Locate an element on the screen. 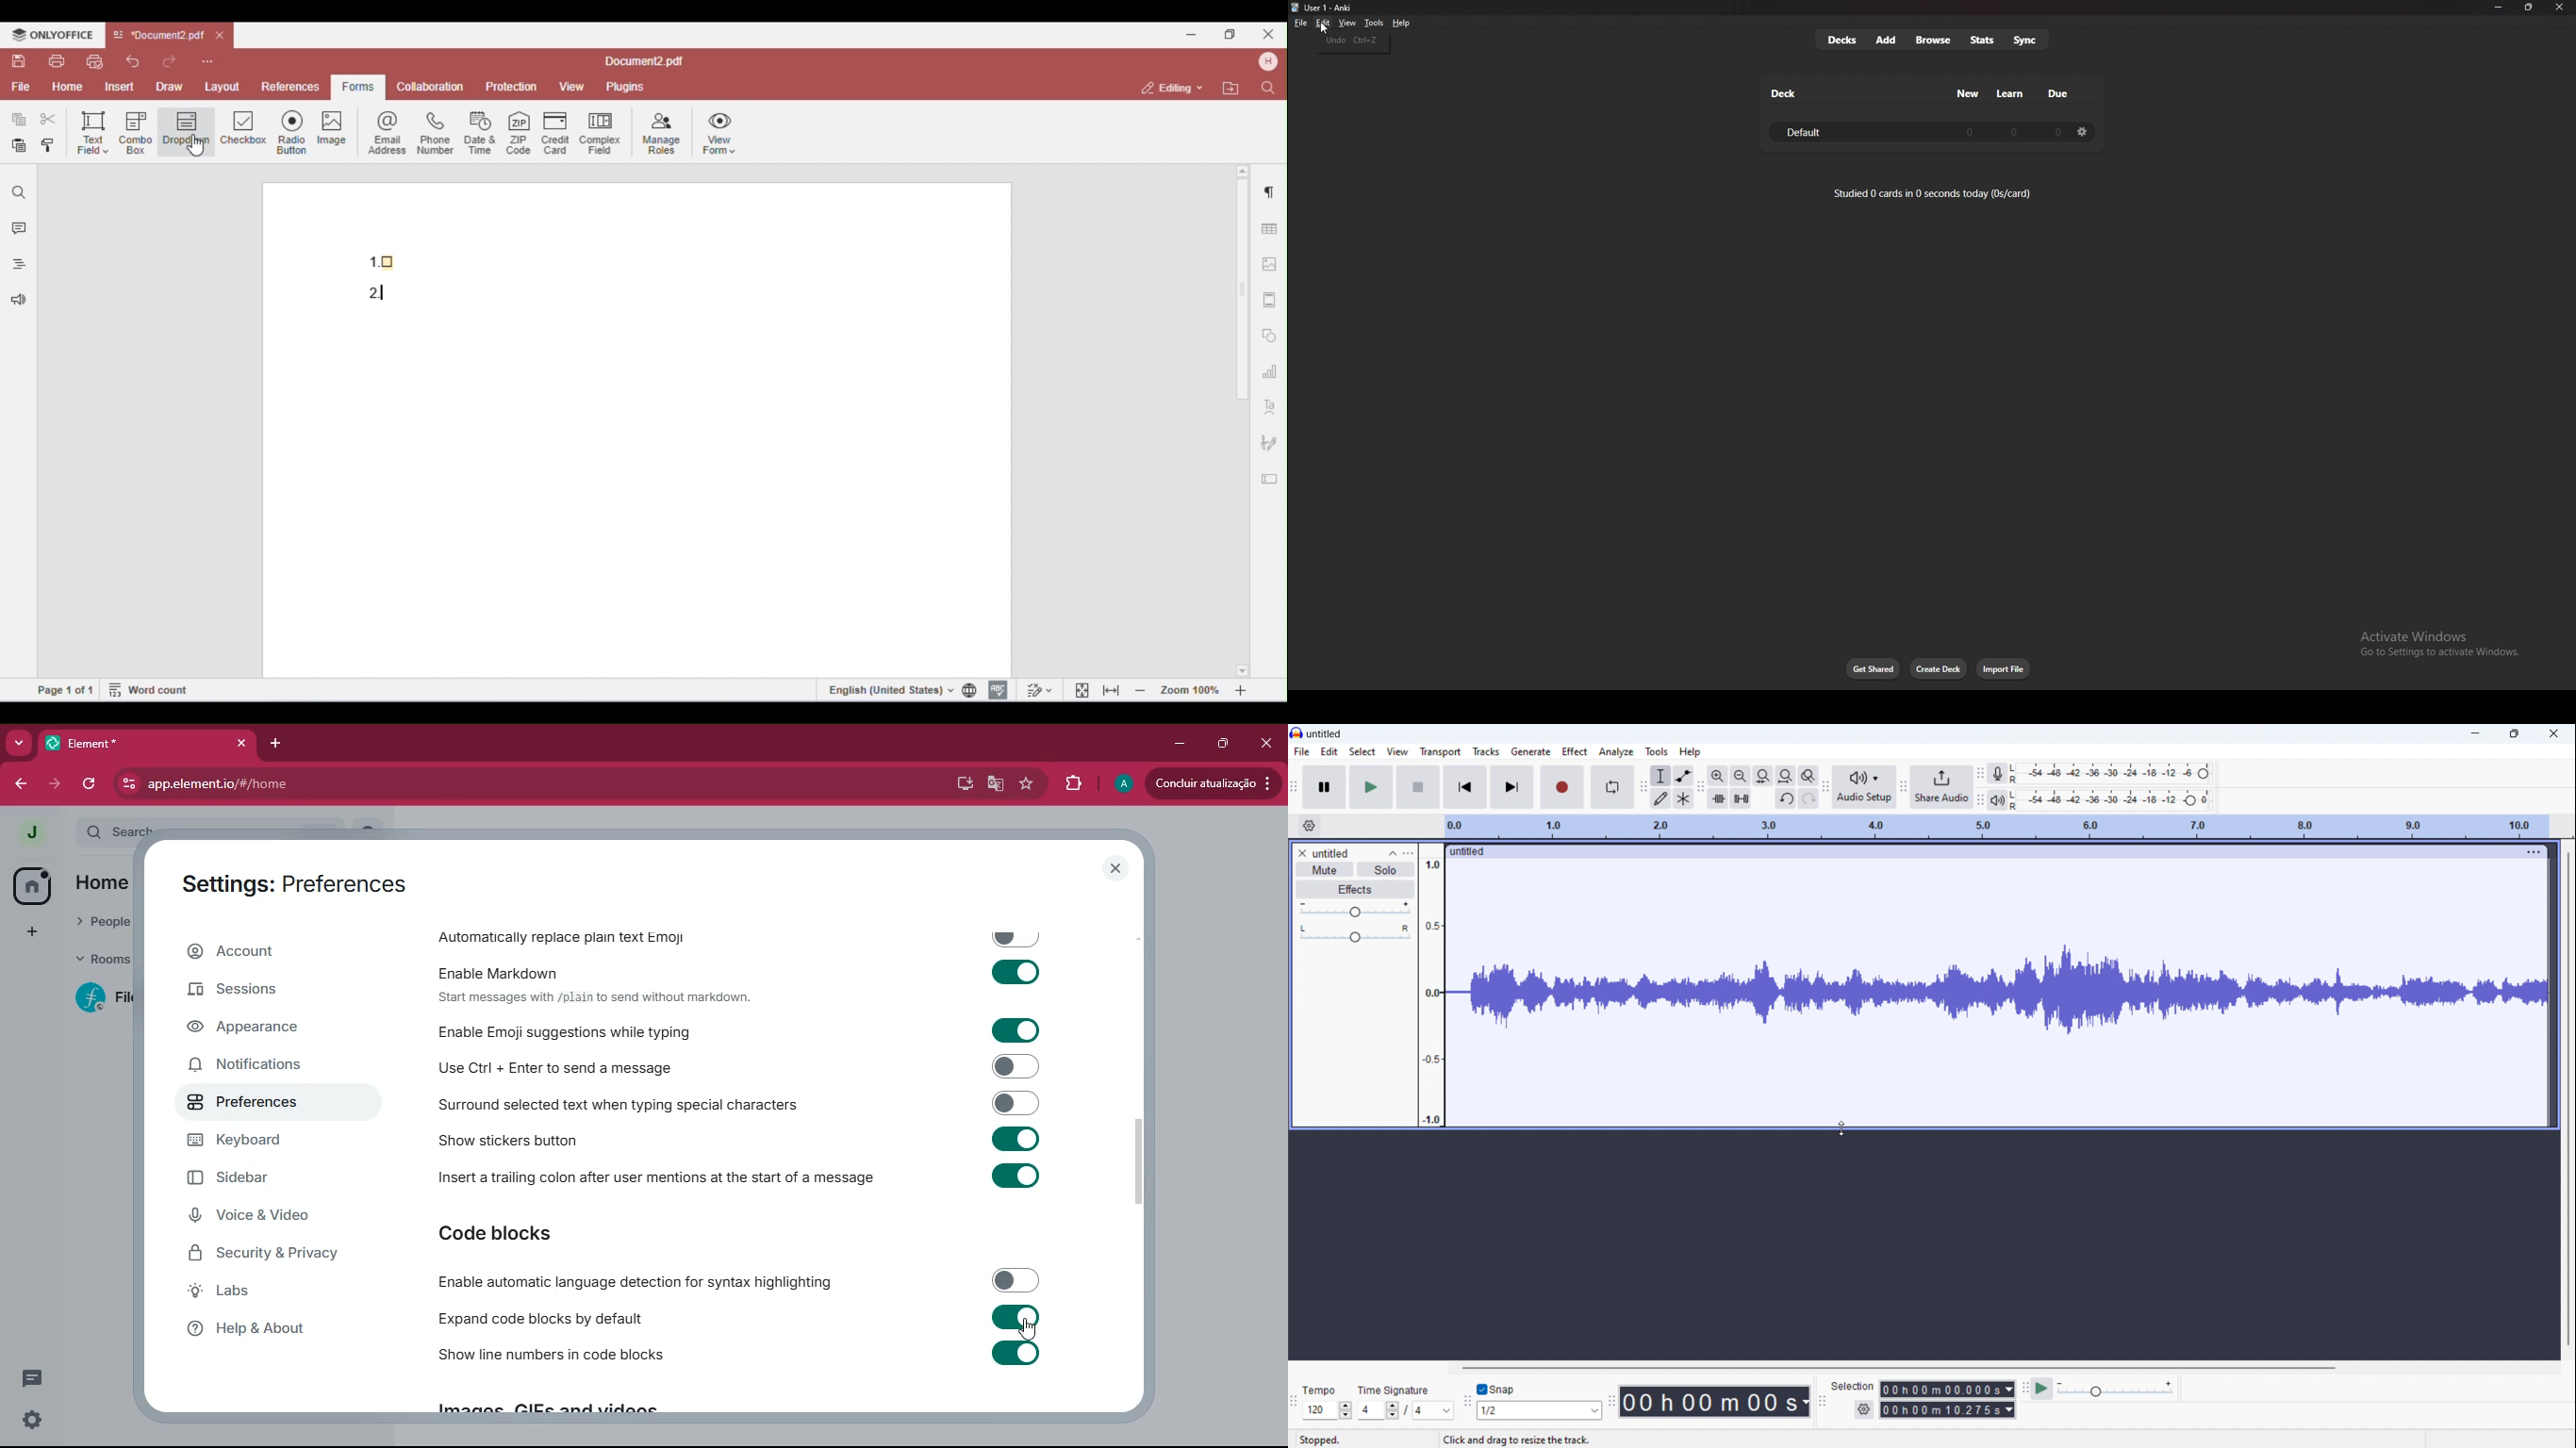 Image resolution: width=2576 pixels, height=1456 pixels. account is located at coordinates (282, 951).